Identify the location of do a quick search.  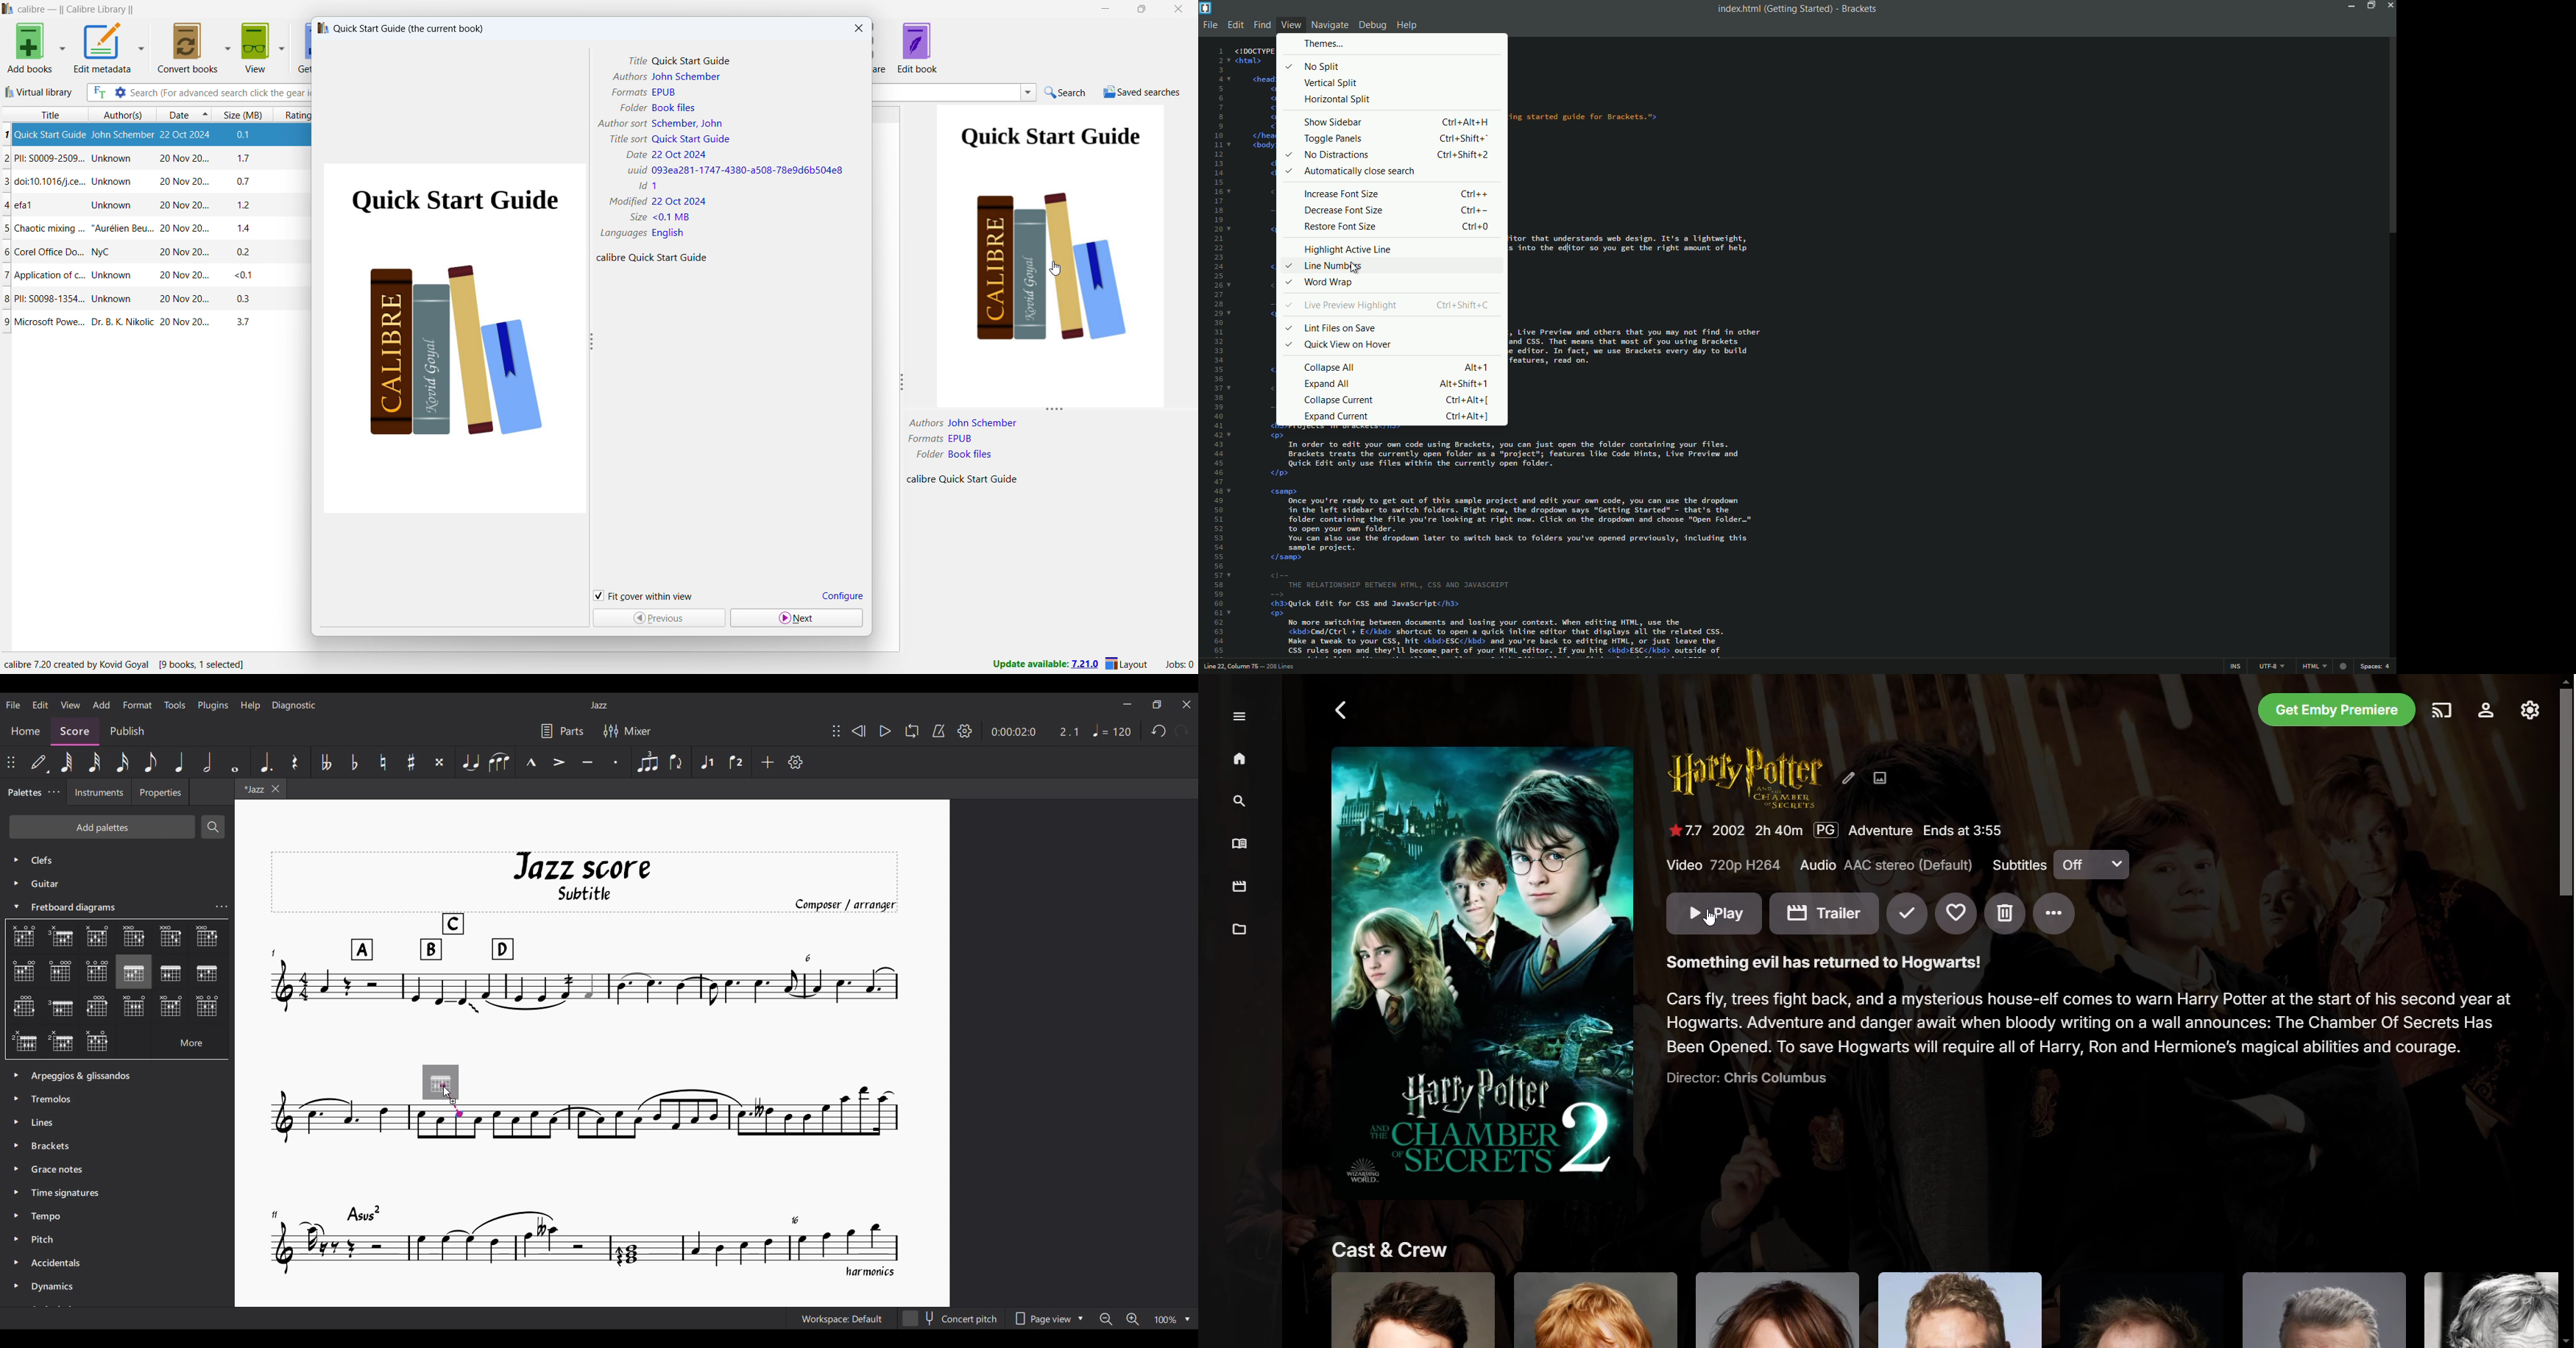
(1066, 92).